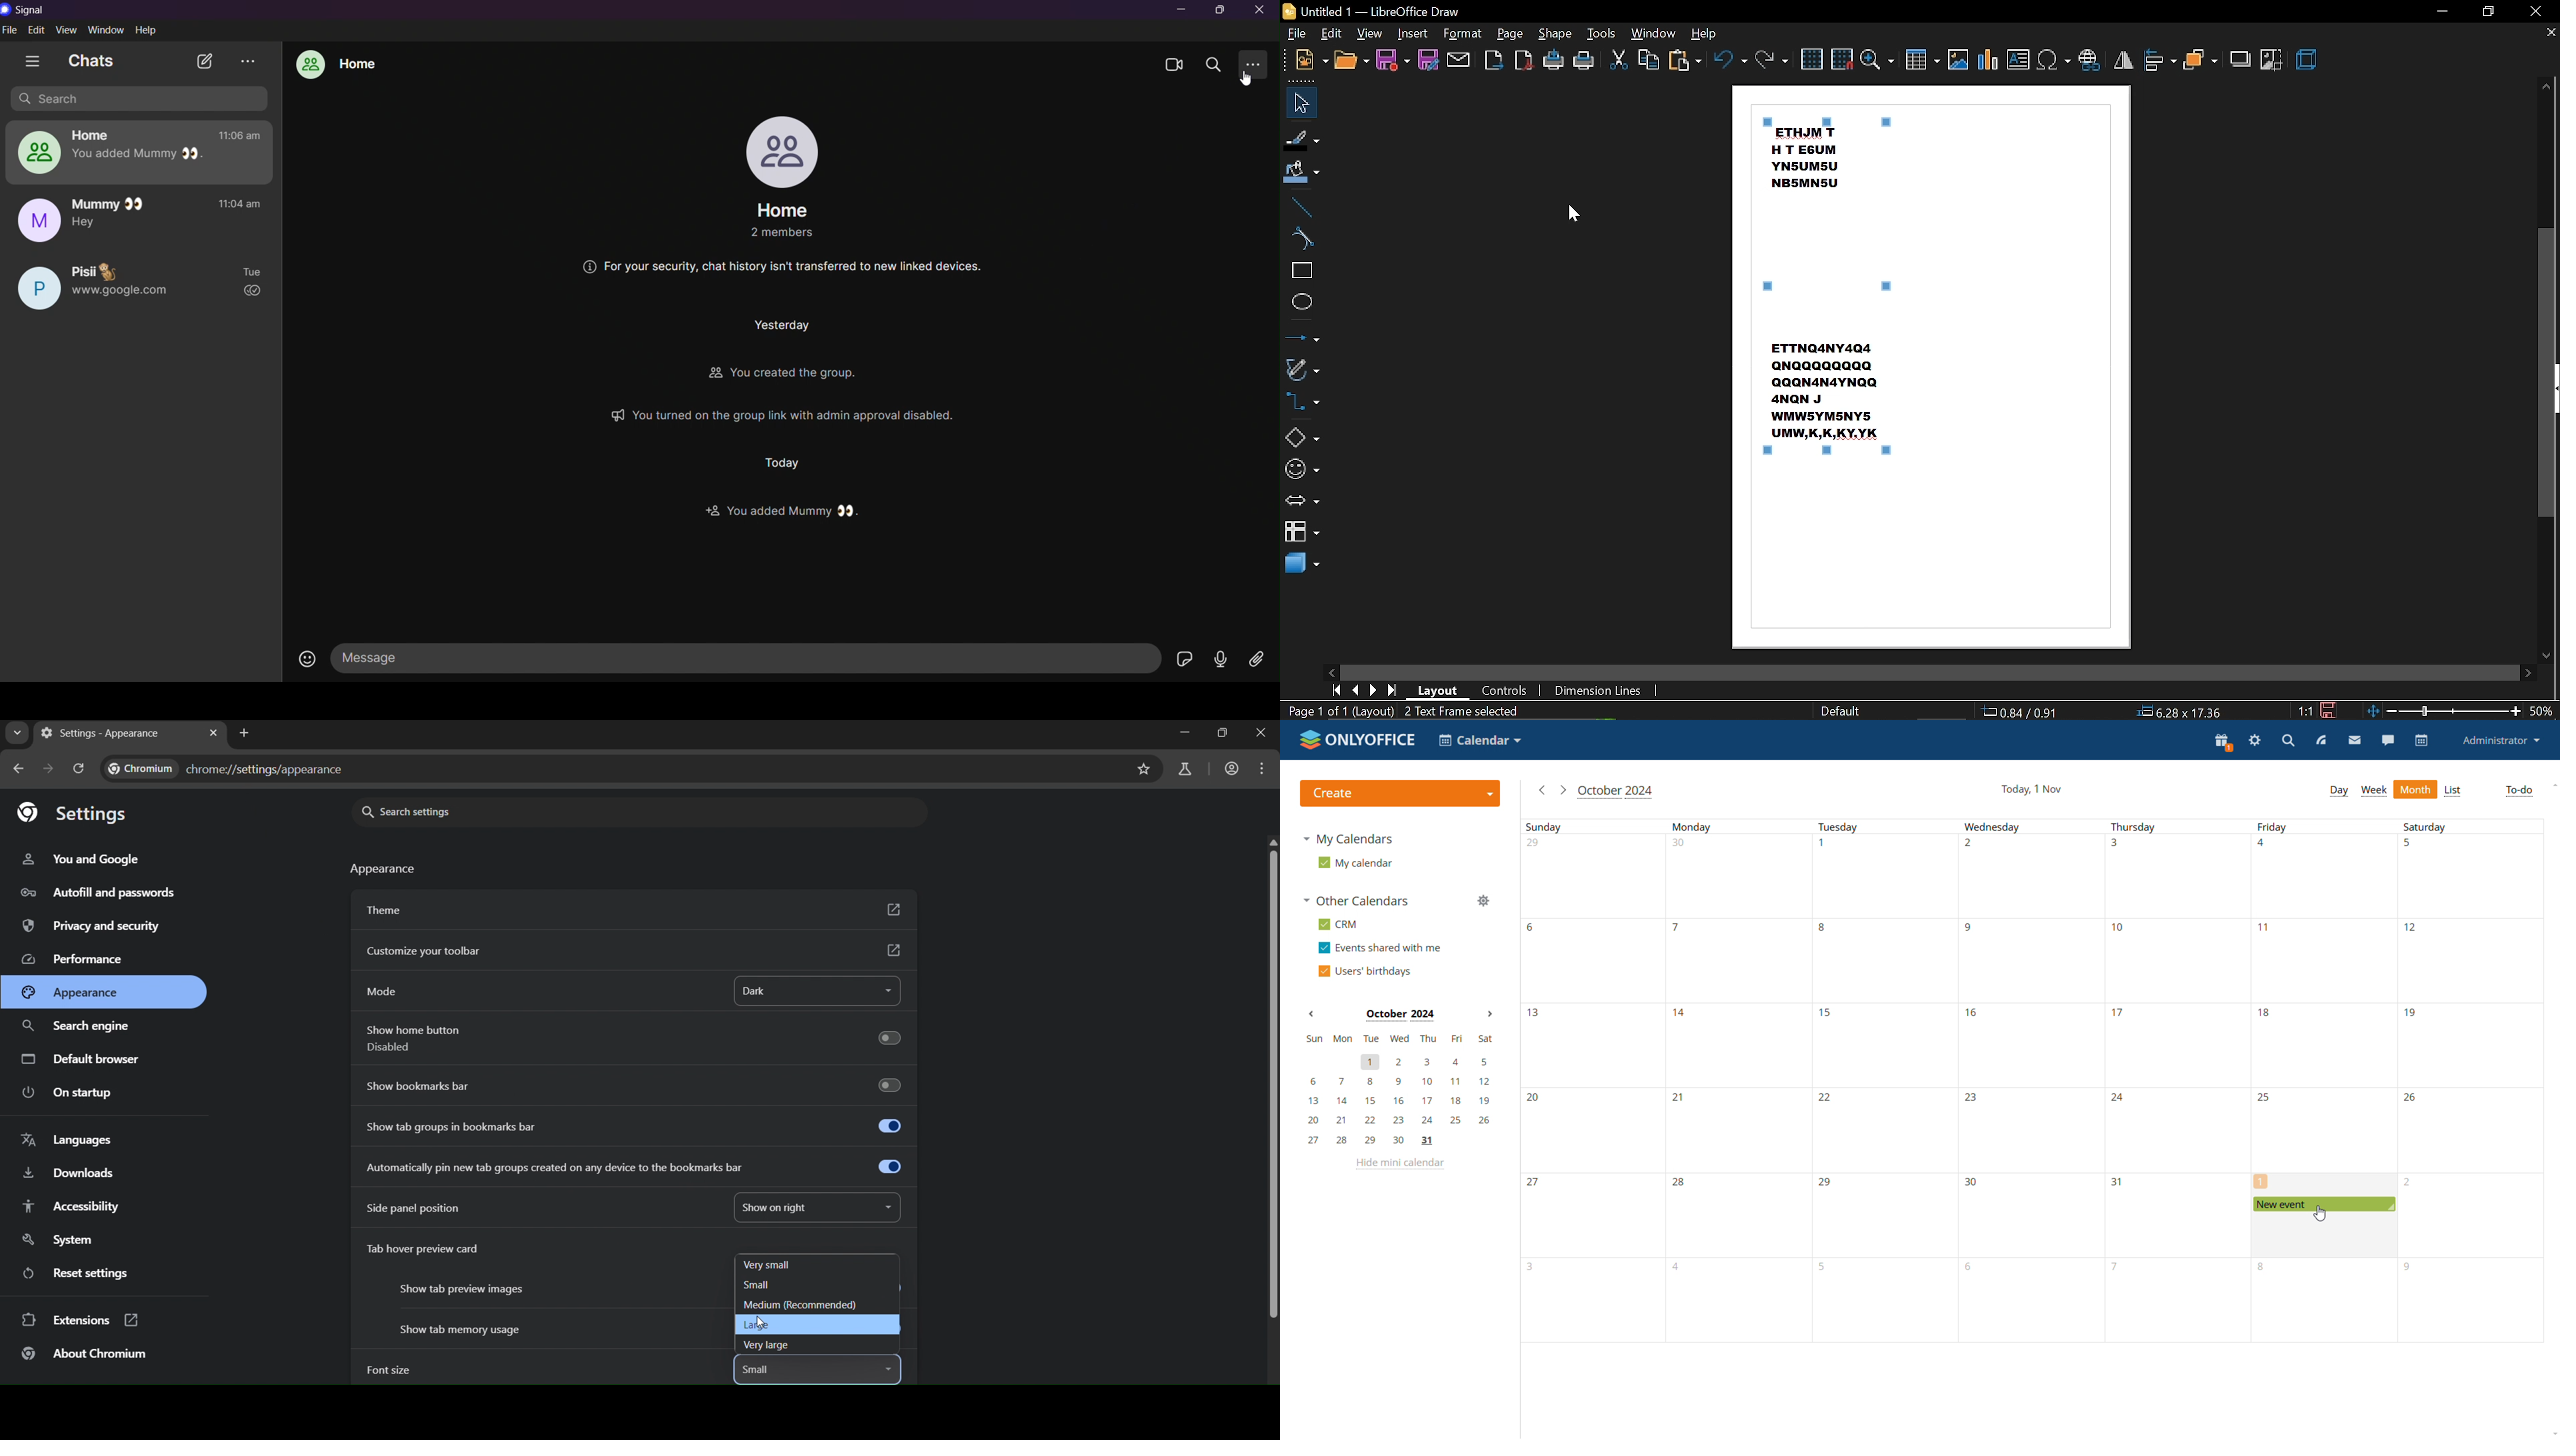  Describe the element at coordinates (1563, 791) in the screenshot. I see `go to next month` at that location.